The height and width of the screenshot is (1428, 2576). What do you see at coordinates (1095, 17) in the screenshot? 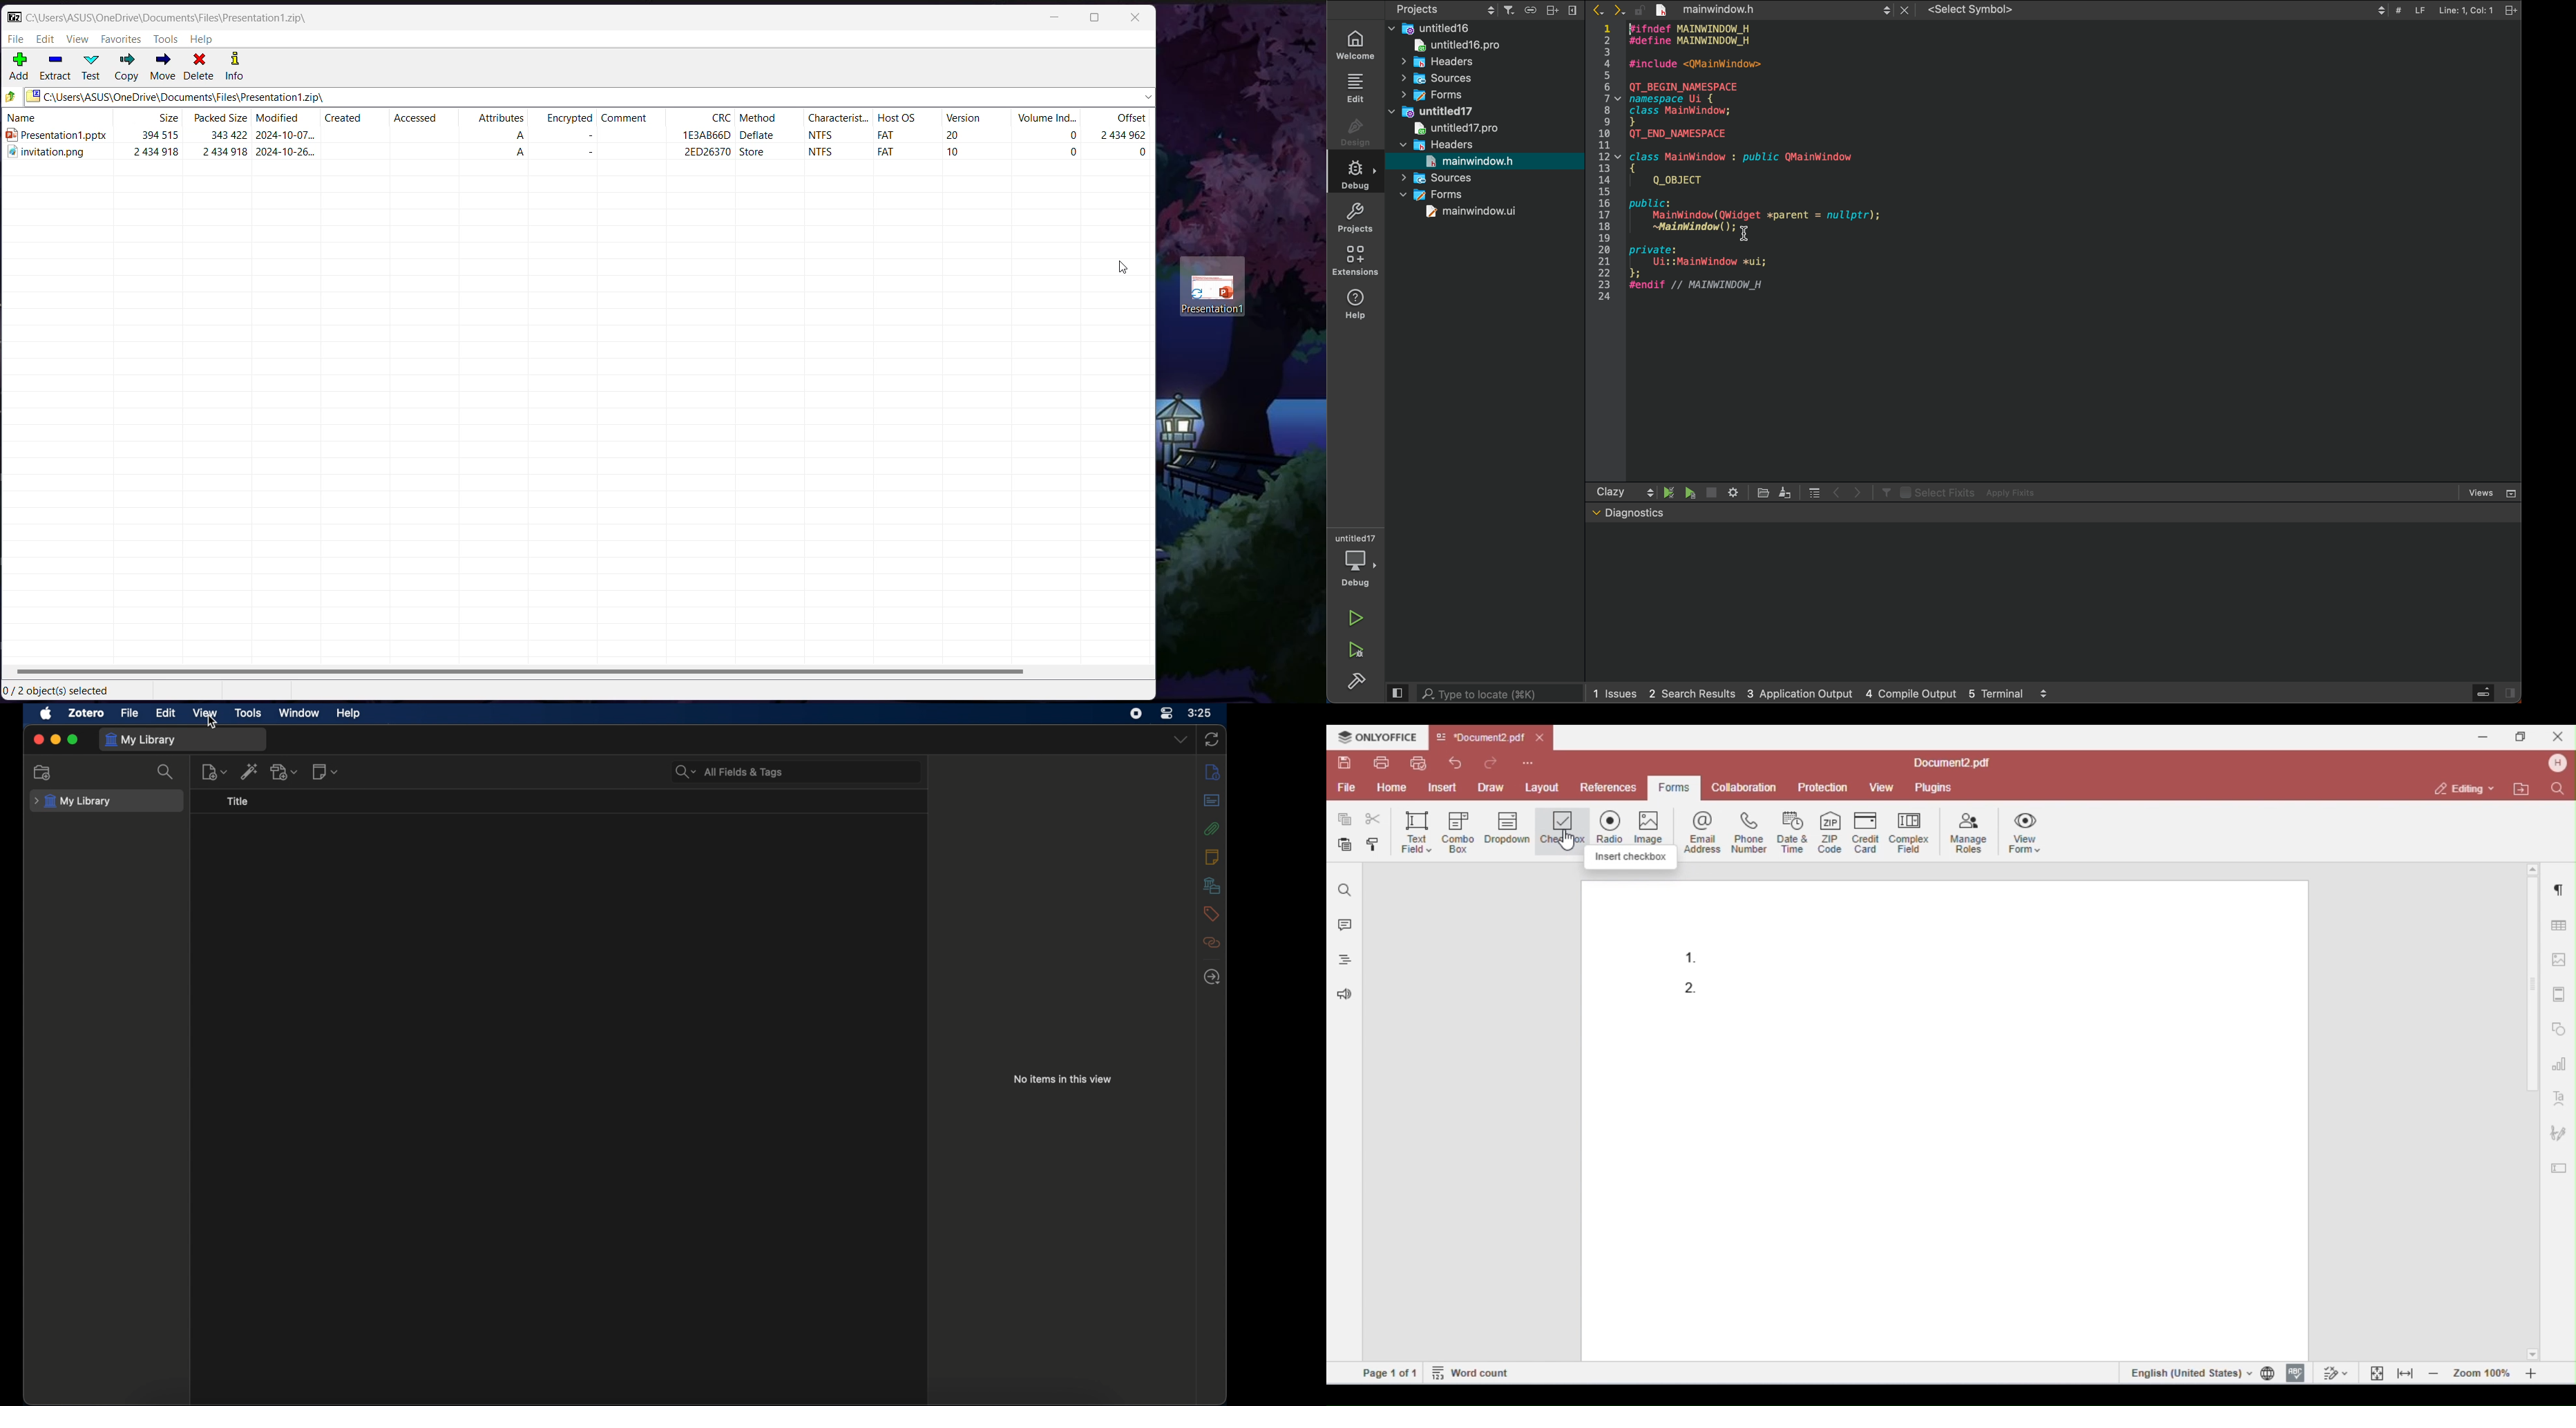
I see `Maximize` at bounding box center [1095, 17].